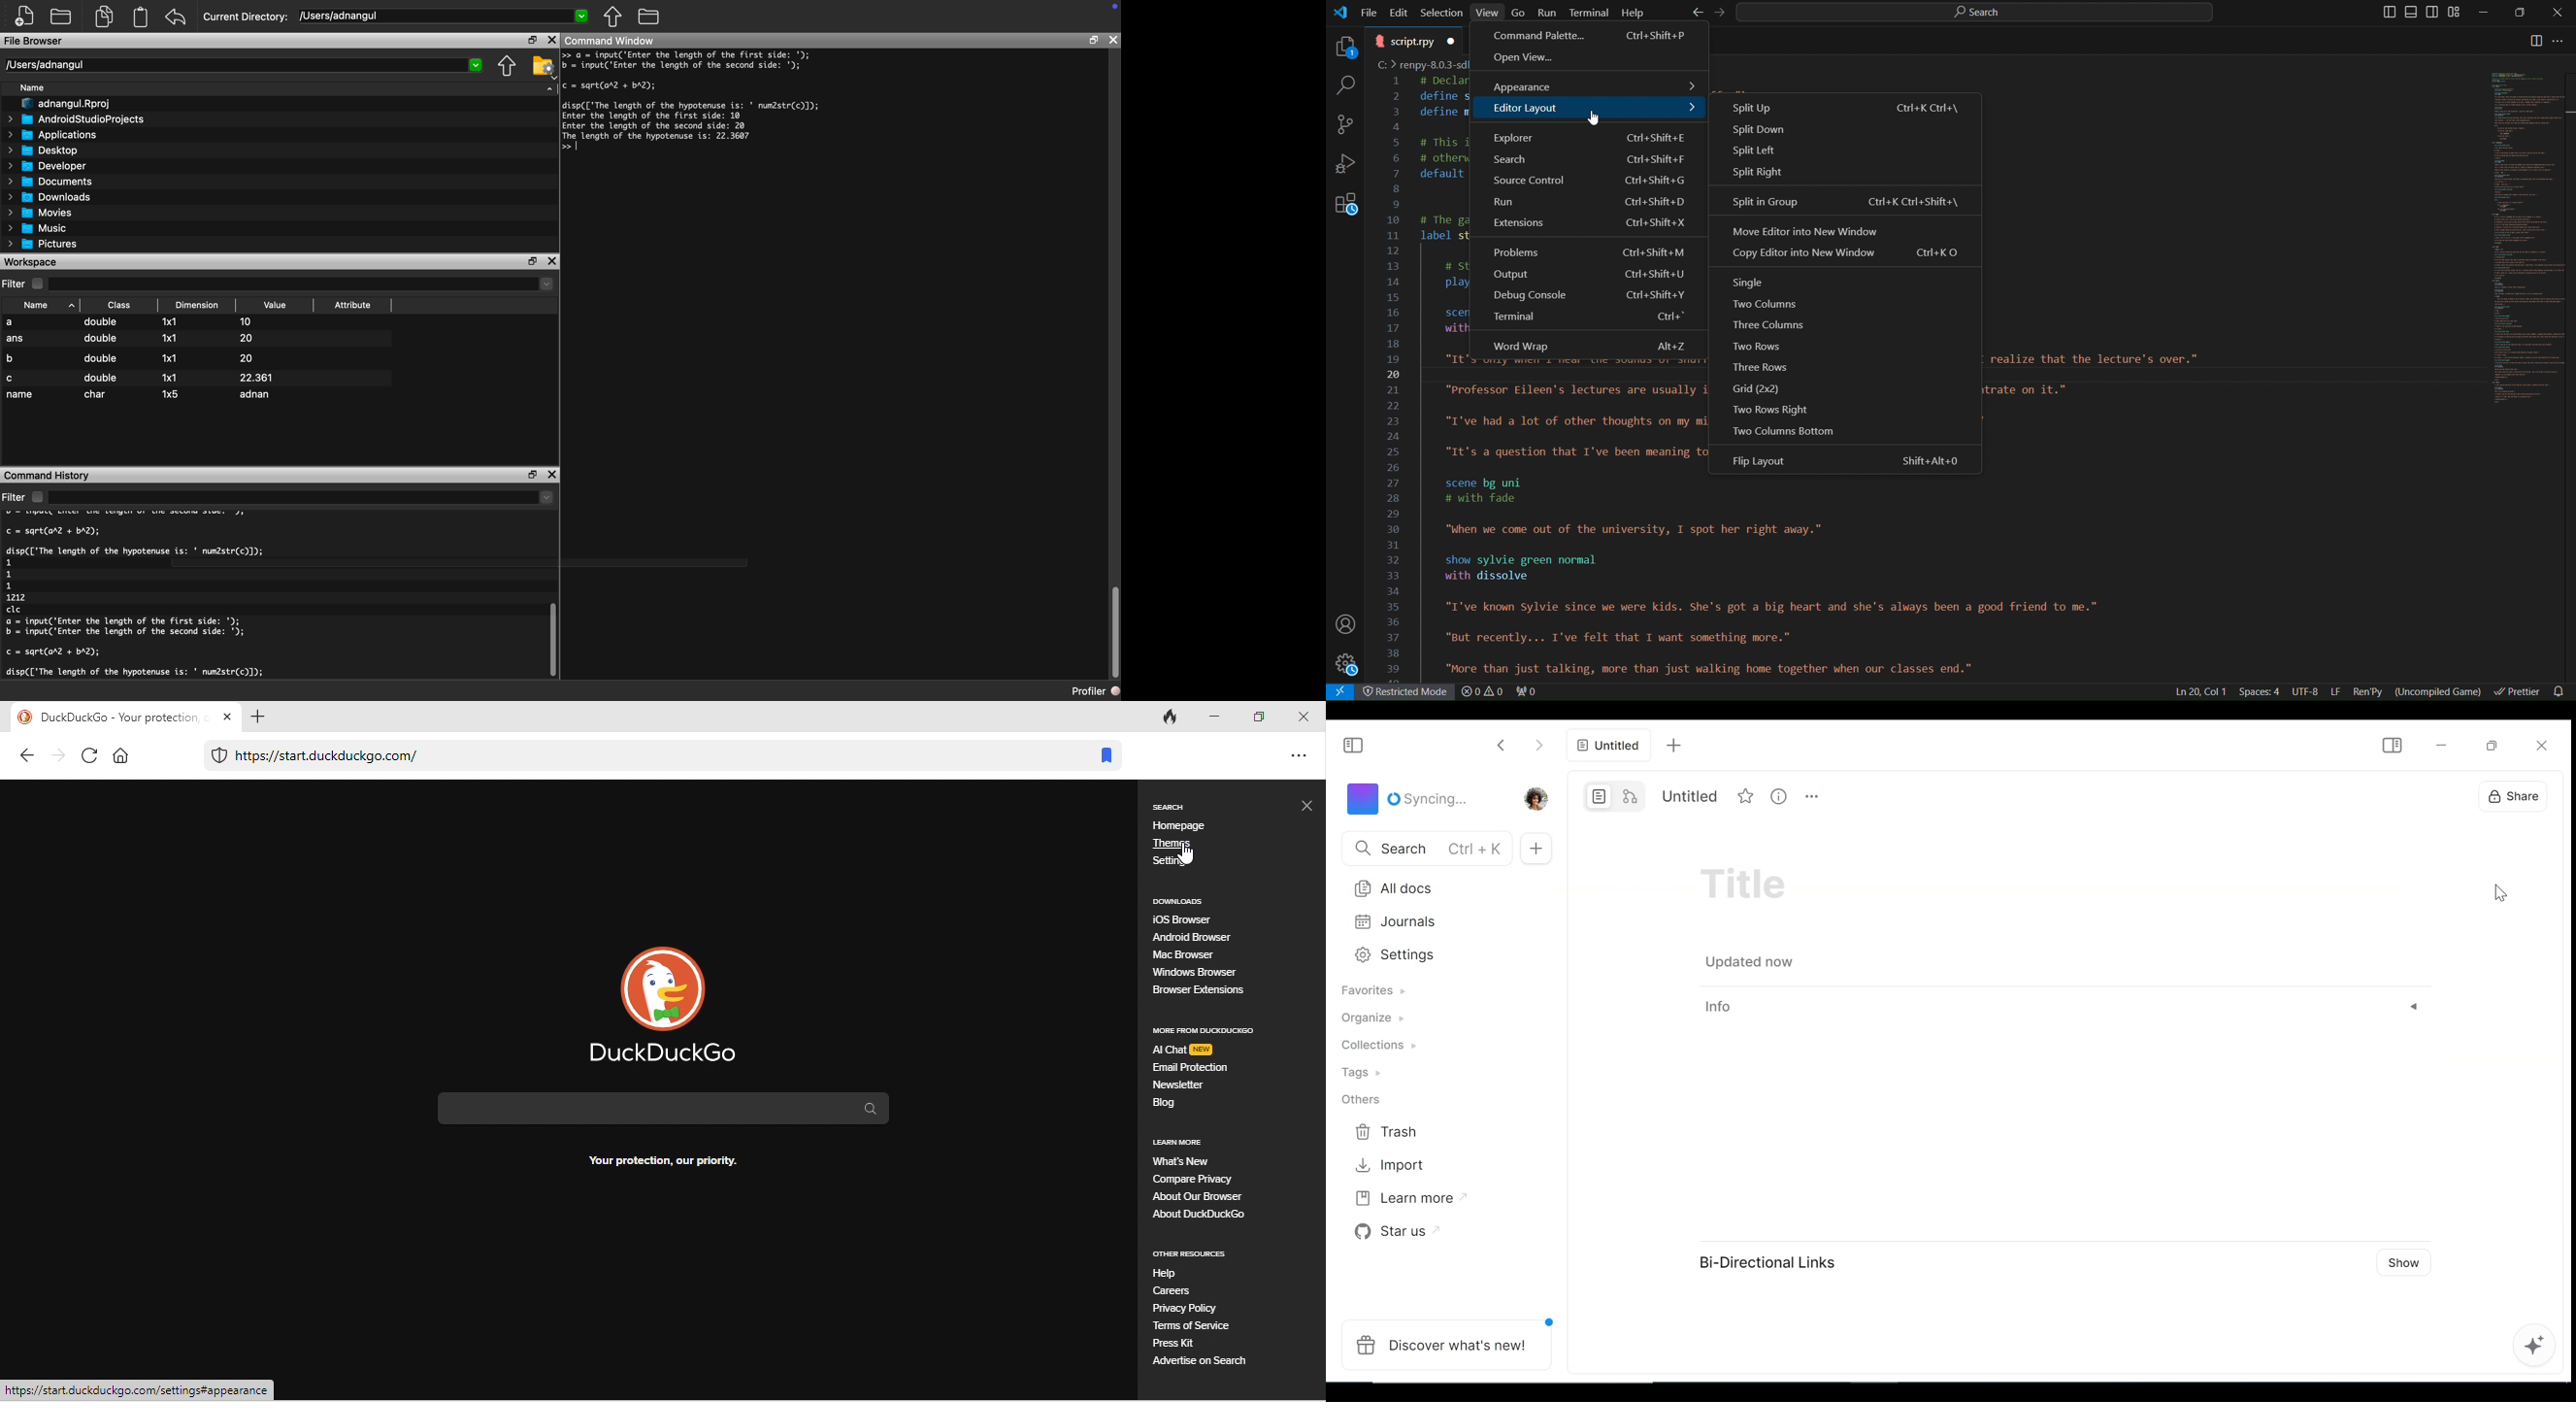  What do you see at coordinates (1112, 8) in the screenshot?
I see `icon` at bounding box center [1112, 8].